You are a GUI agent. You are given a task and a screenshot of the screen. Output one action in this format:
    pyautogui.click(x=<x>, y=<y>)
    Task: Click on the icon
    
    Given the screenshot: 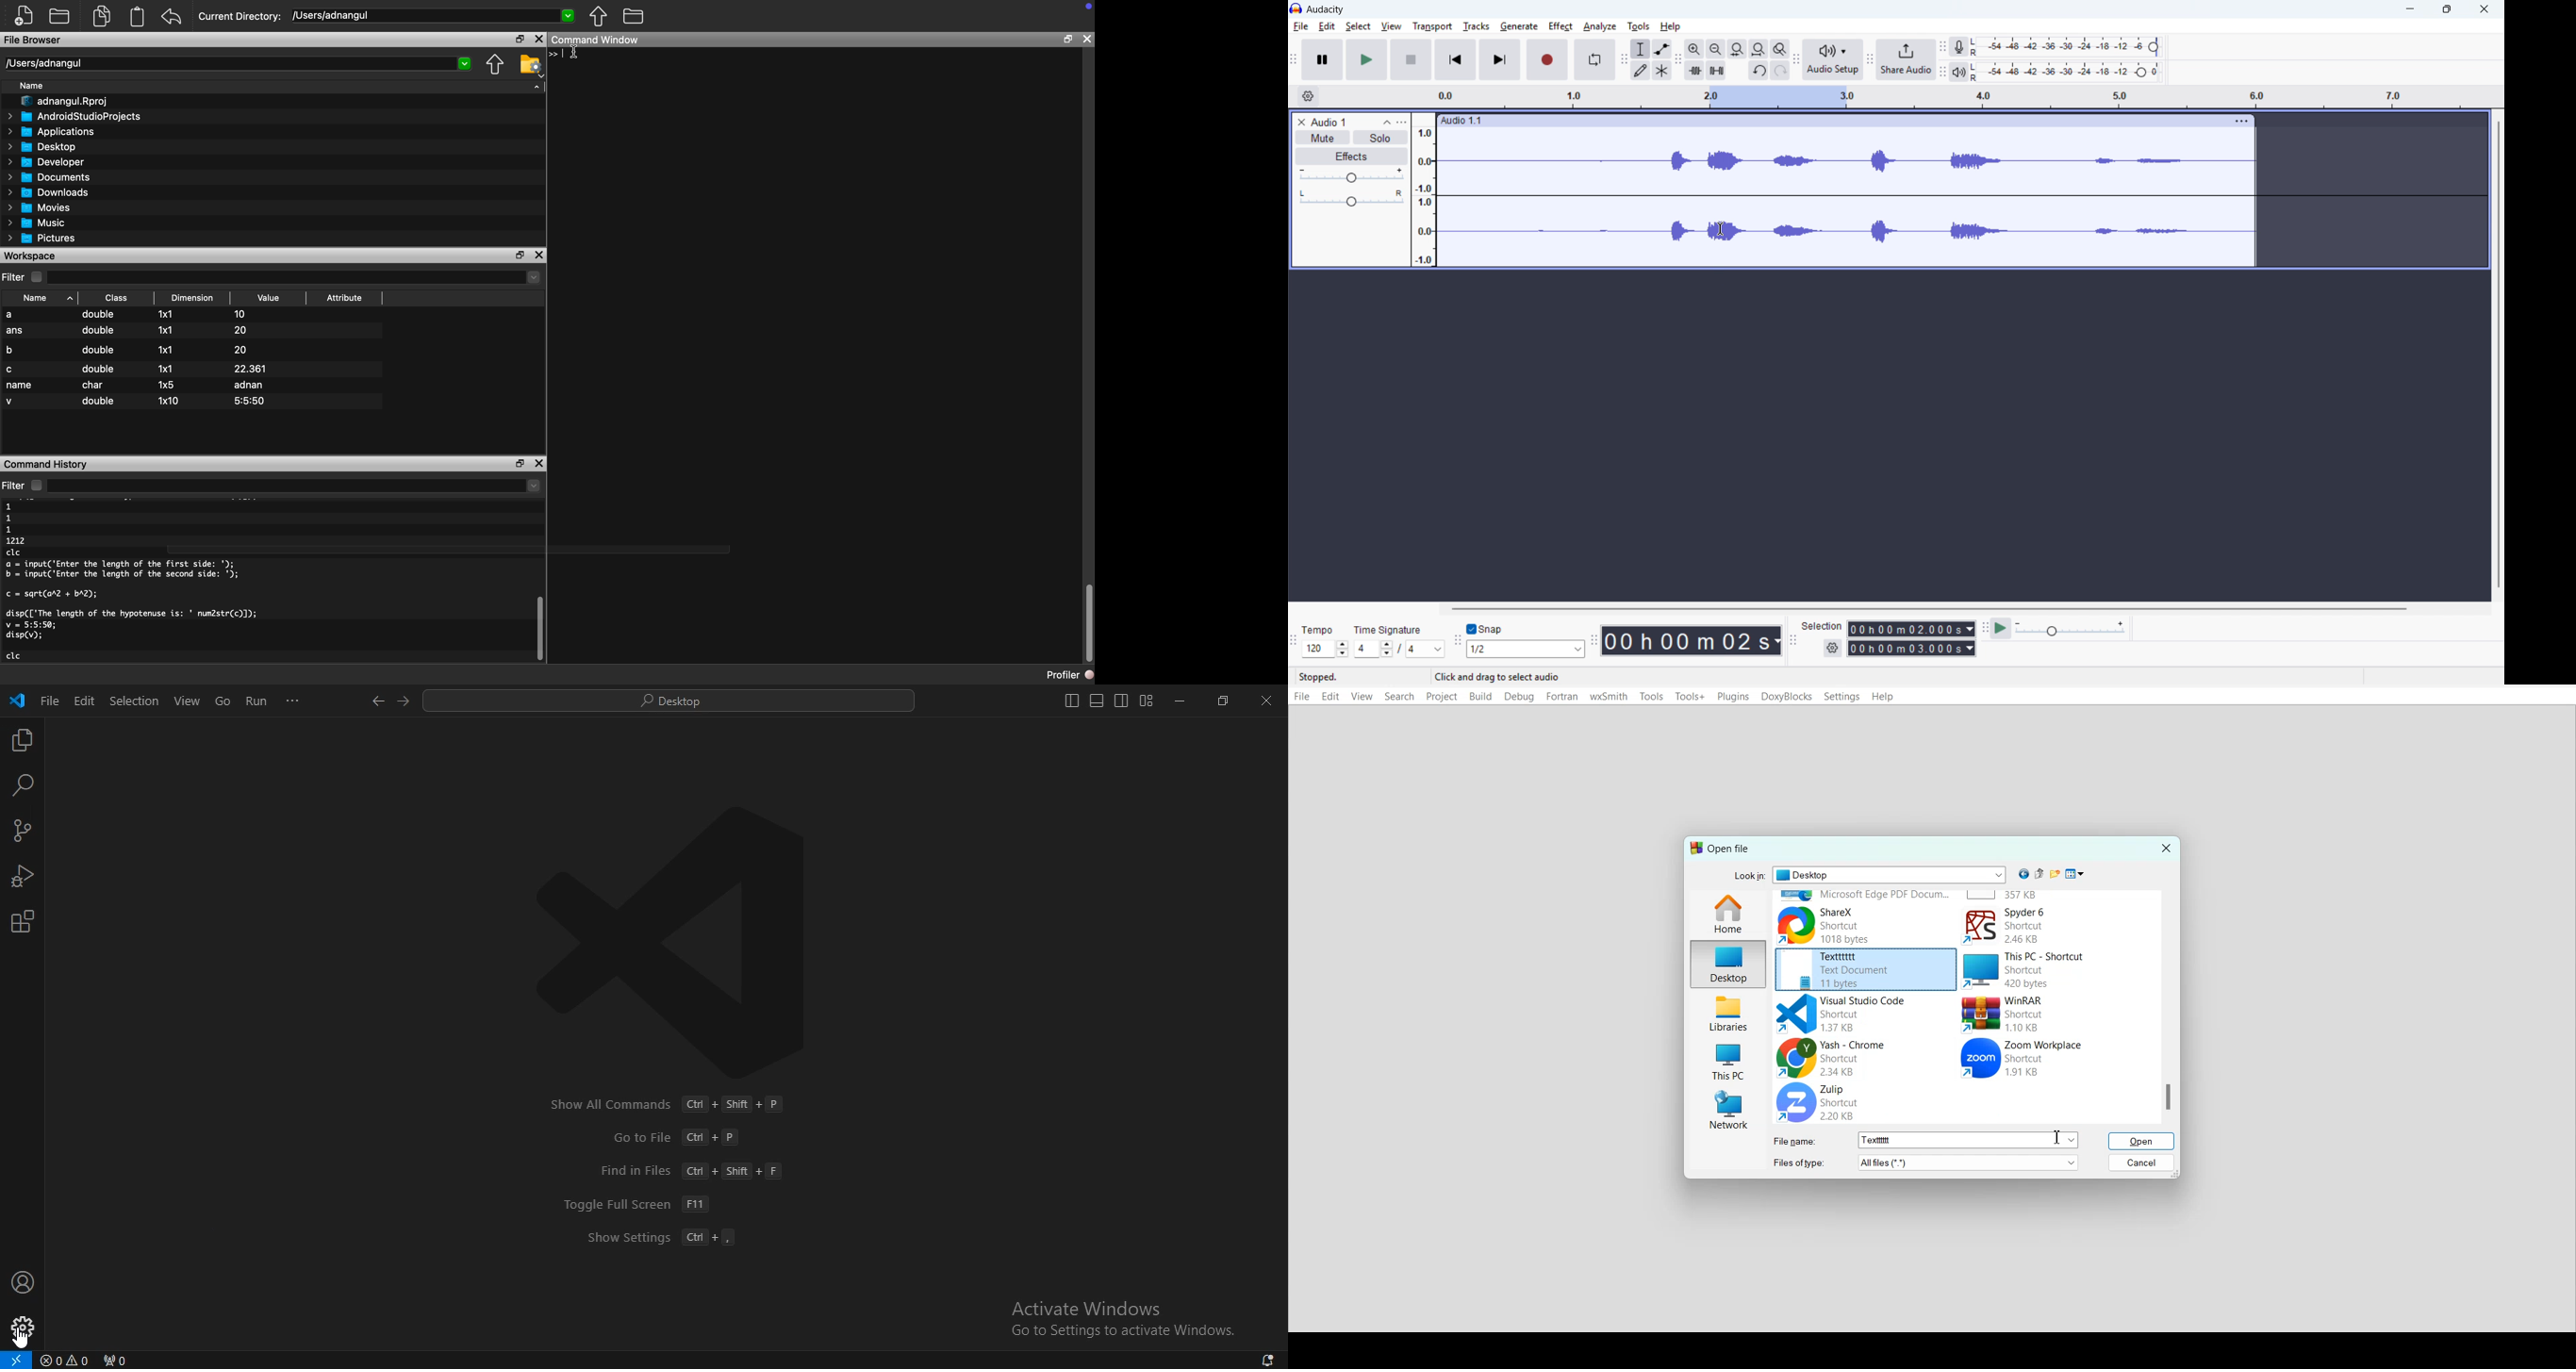 What is the action you would take?
    pyautogui.click(x=1089, y=6)
    